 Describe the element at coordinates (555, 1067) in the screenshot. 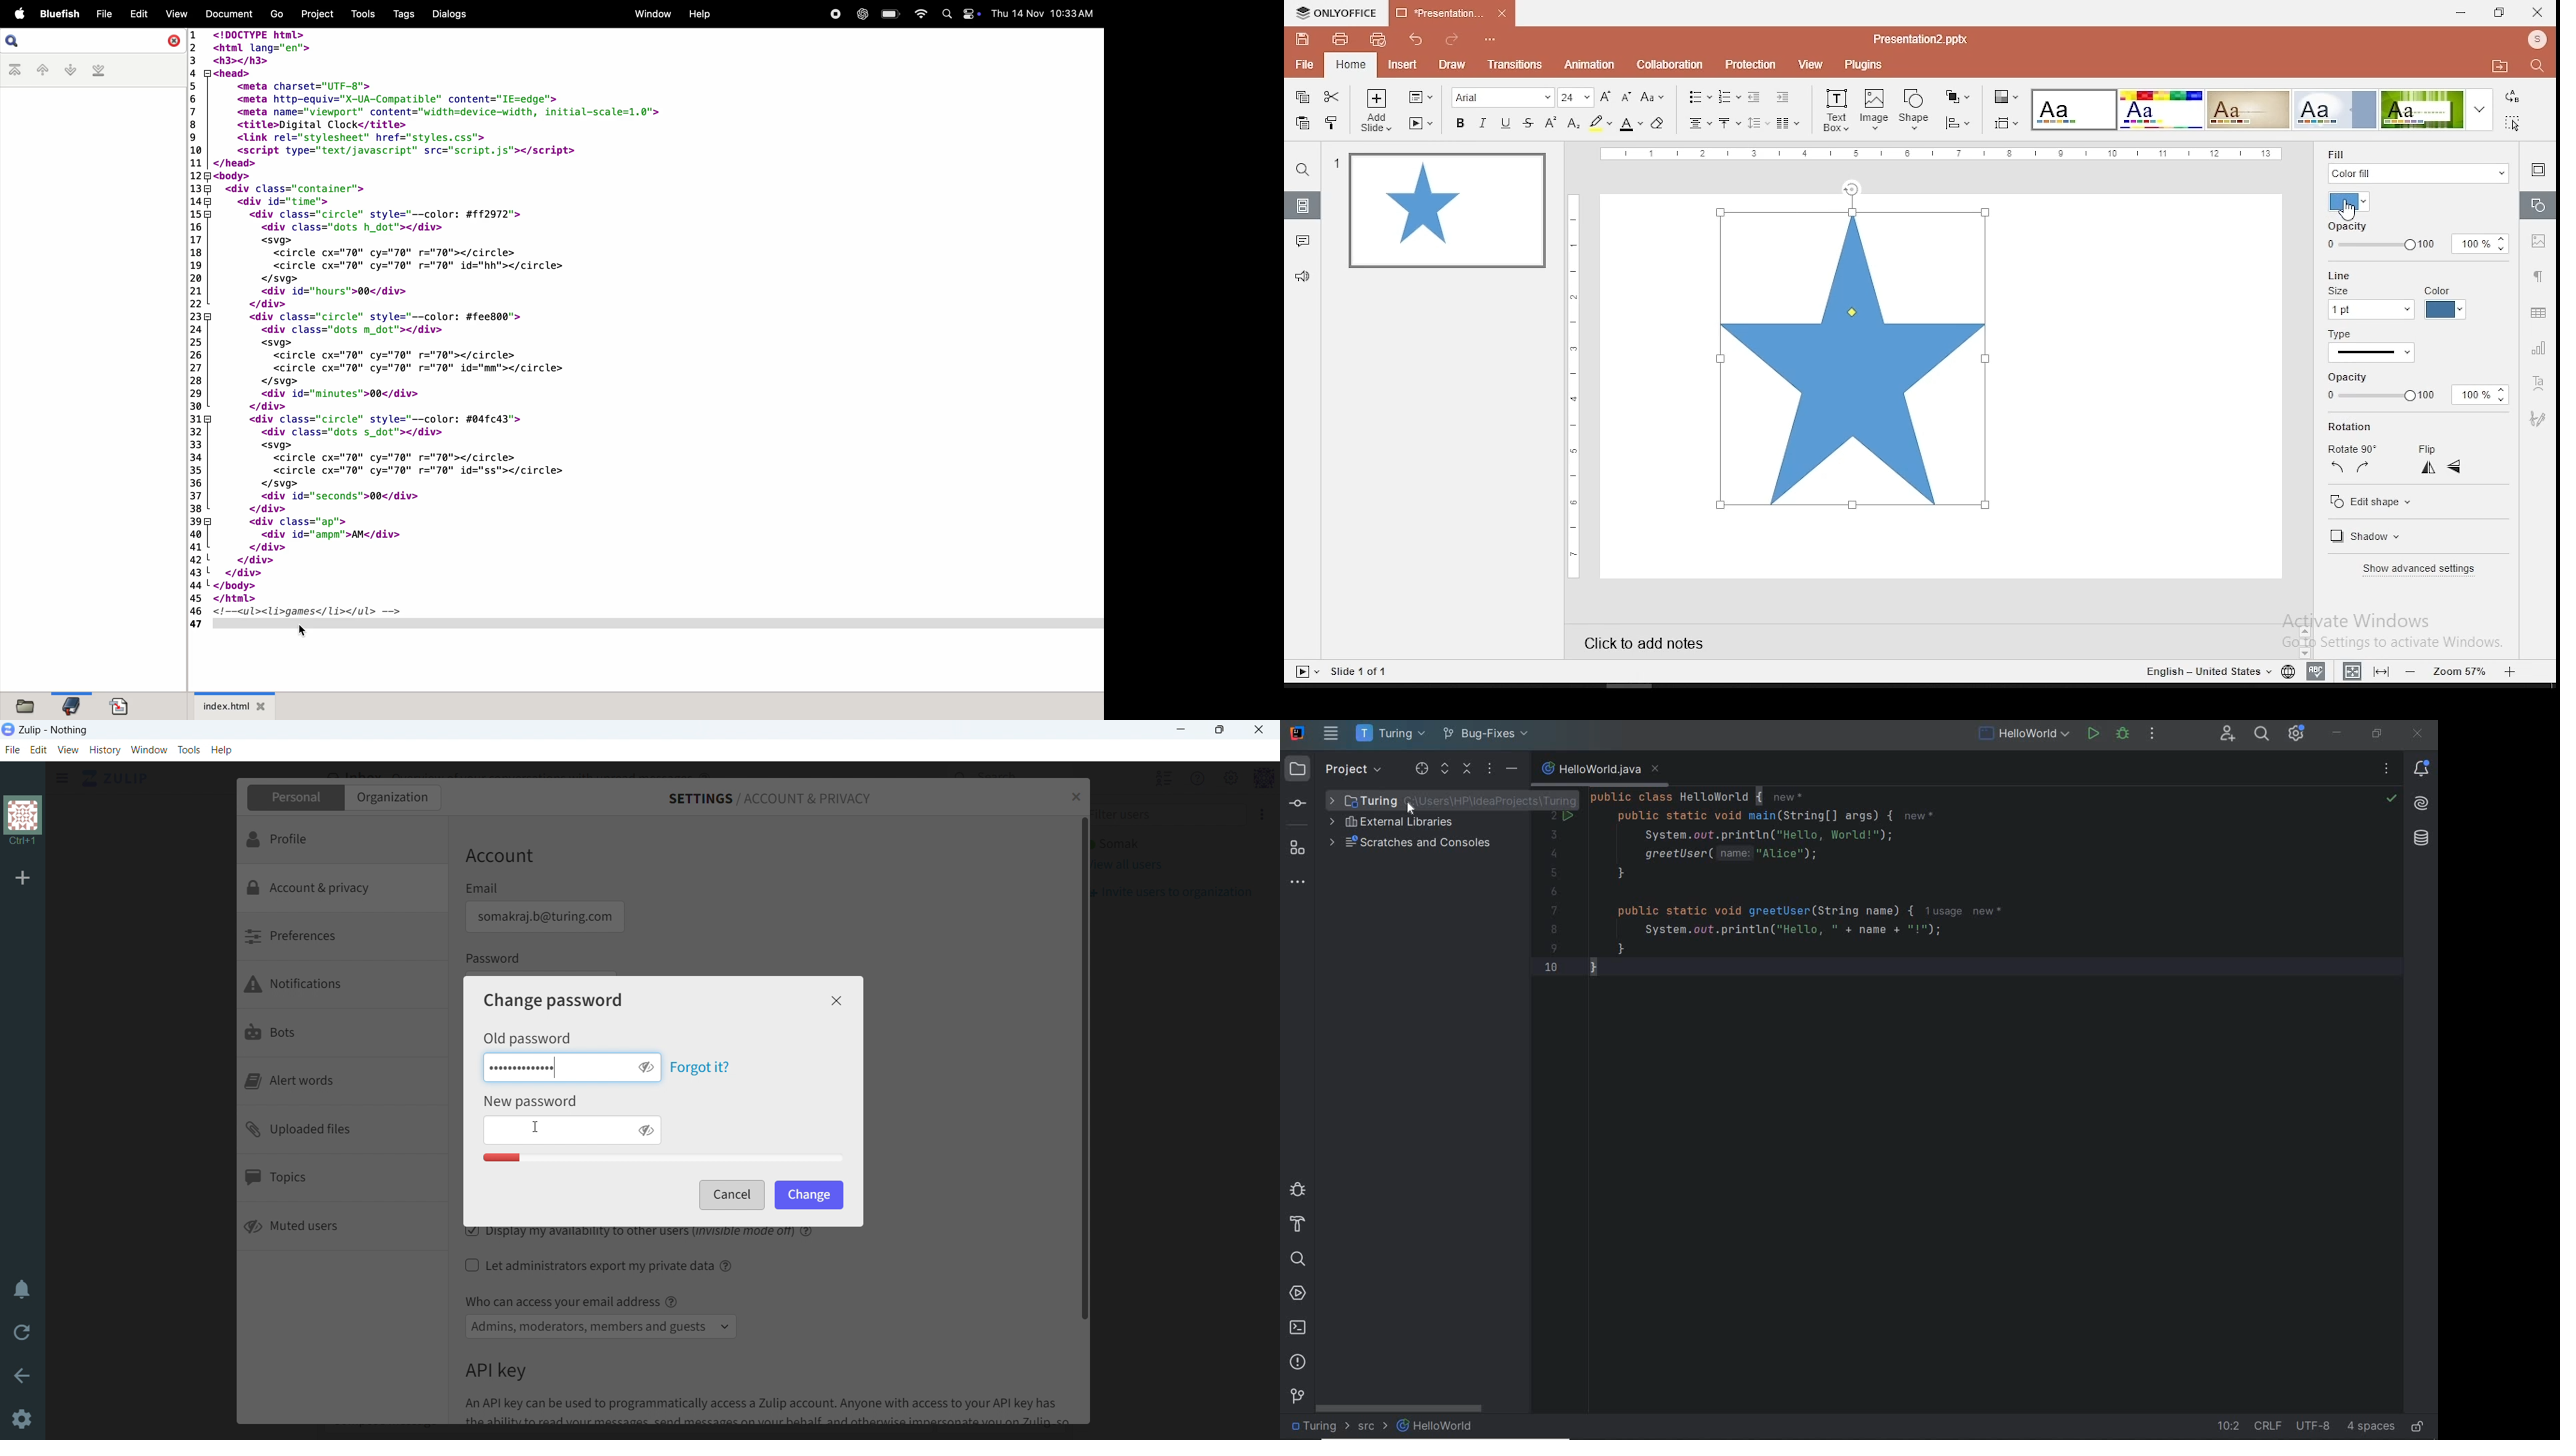

I see `enter old password` at that location.